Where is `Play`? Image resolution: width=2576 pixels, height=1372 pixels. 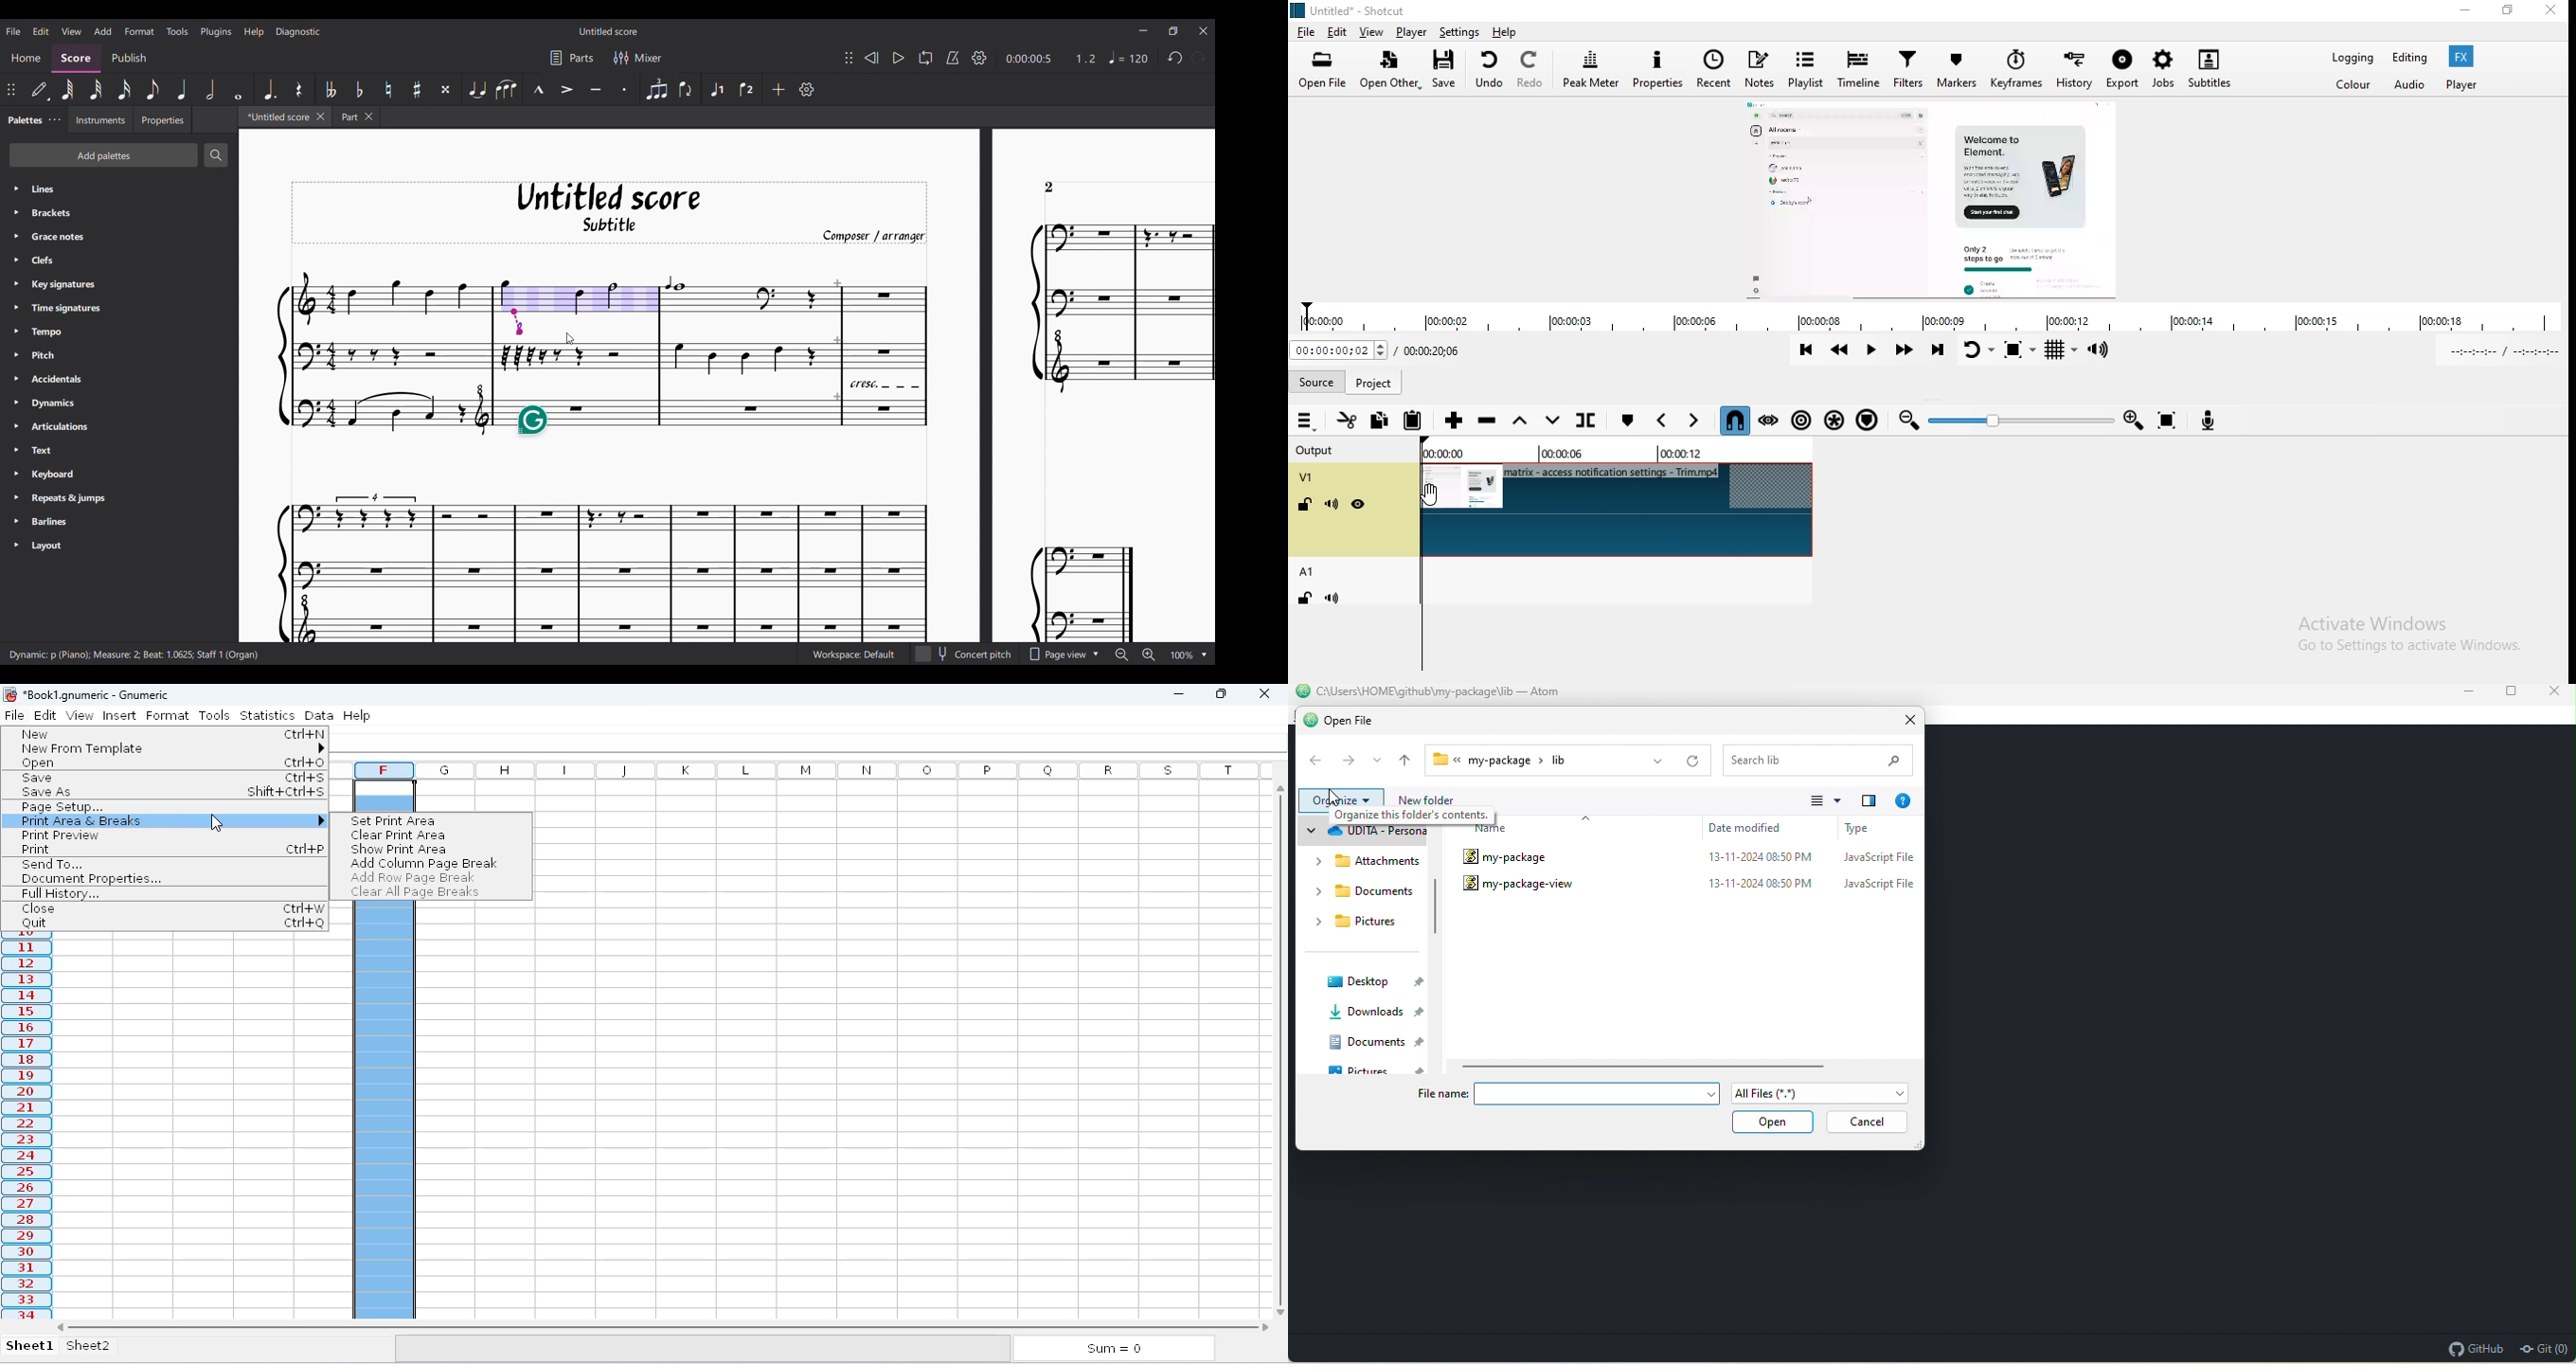
Play is located at coordinates (899, 58).